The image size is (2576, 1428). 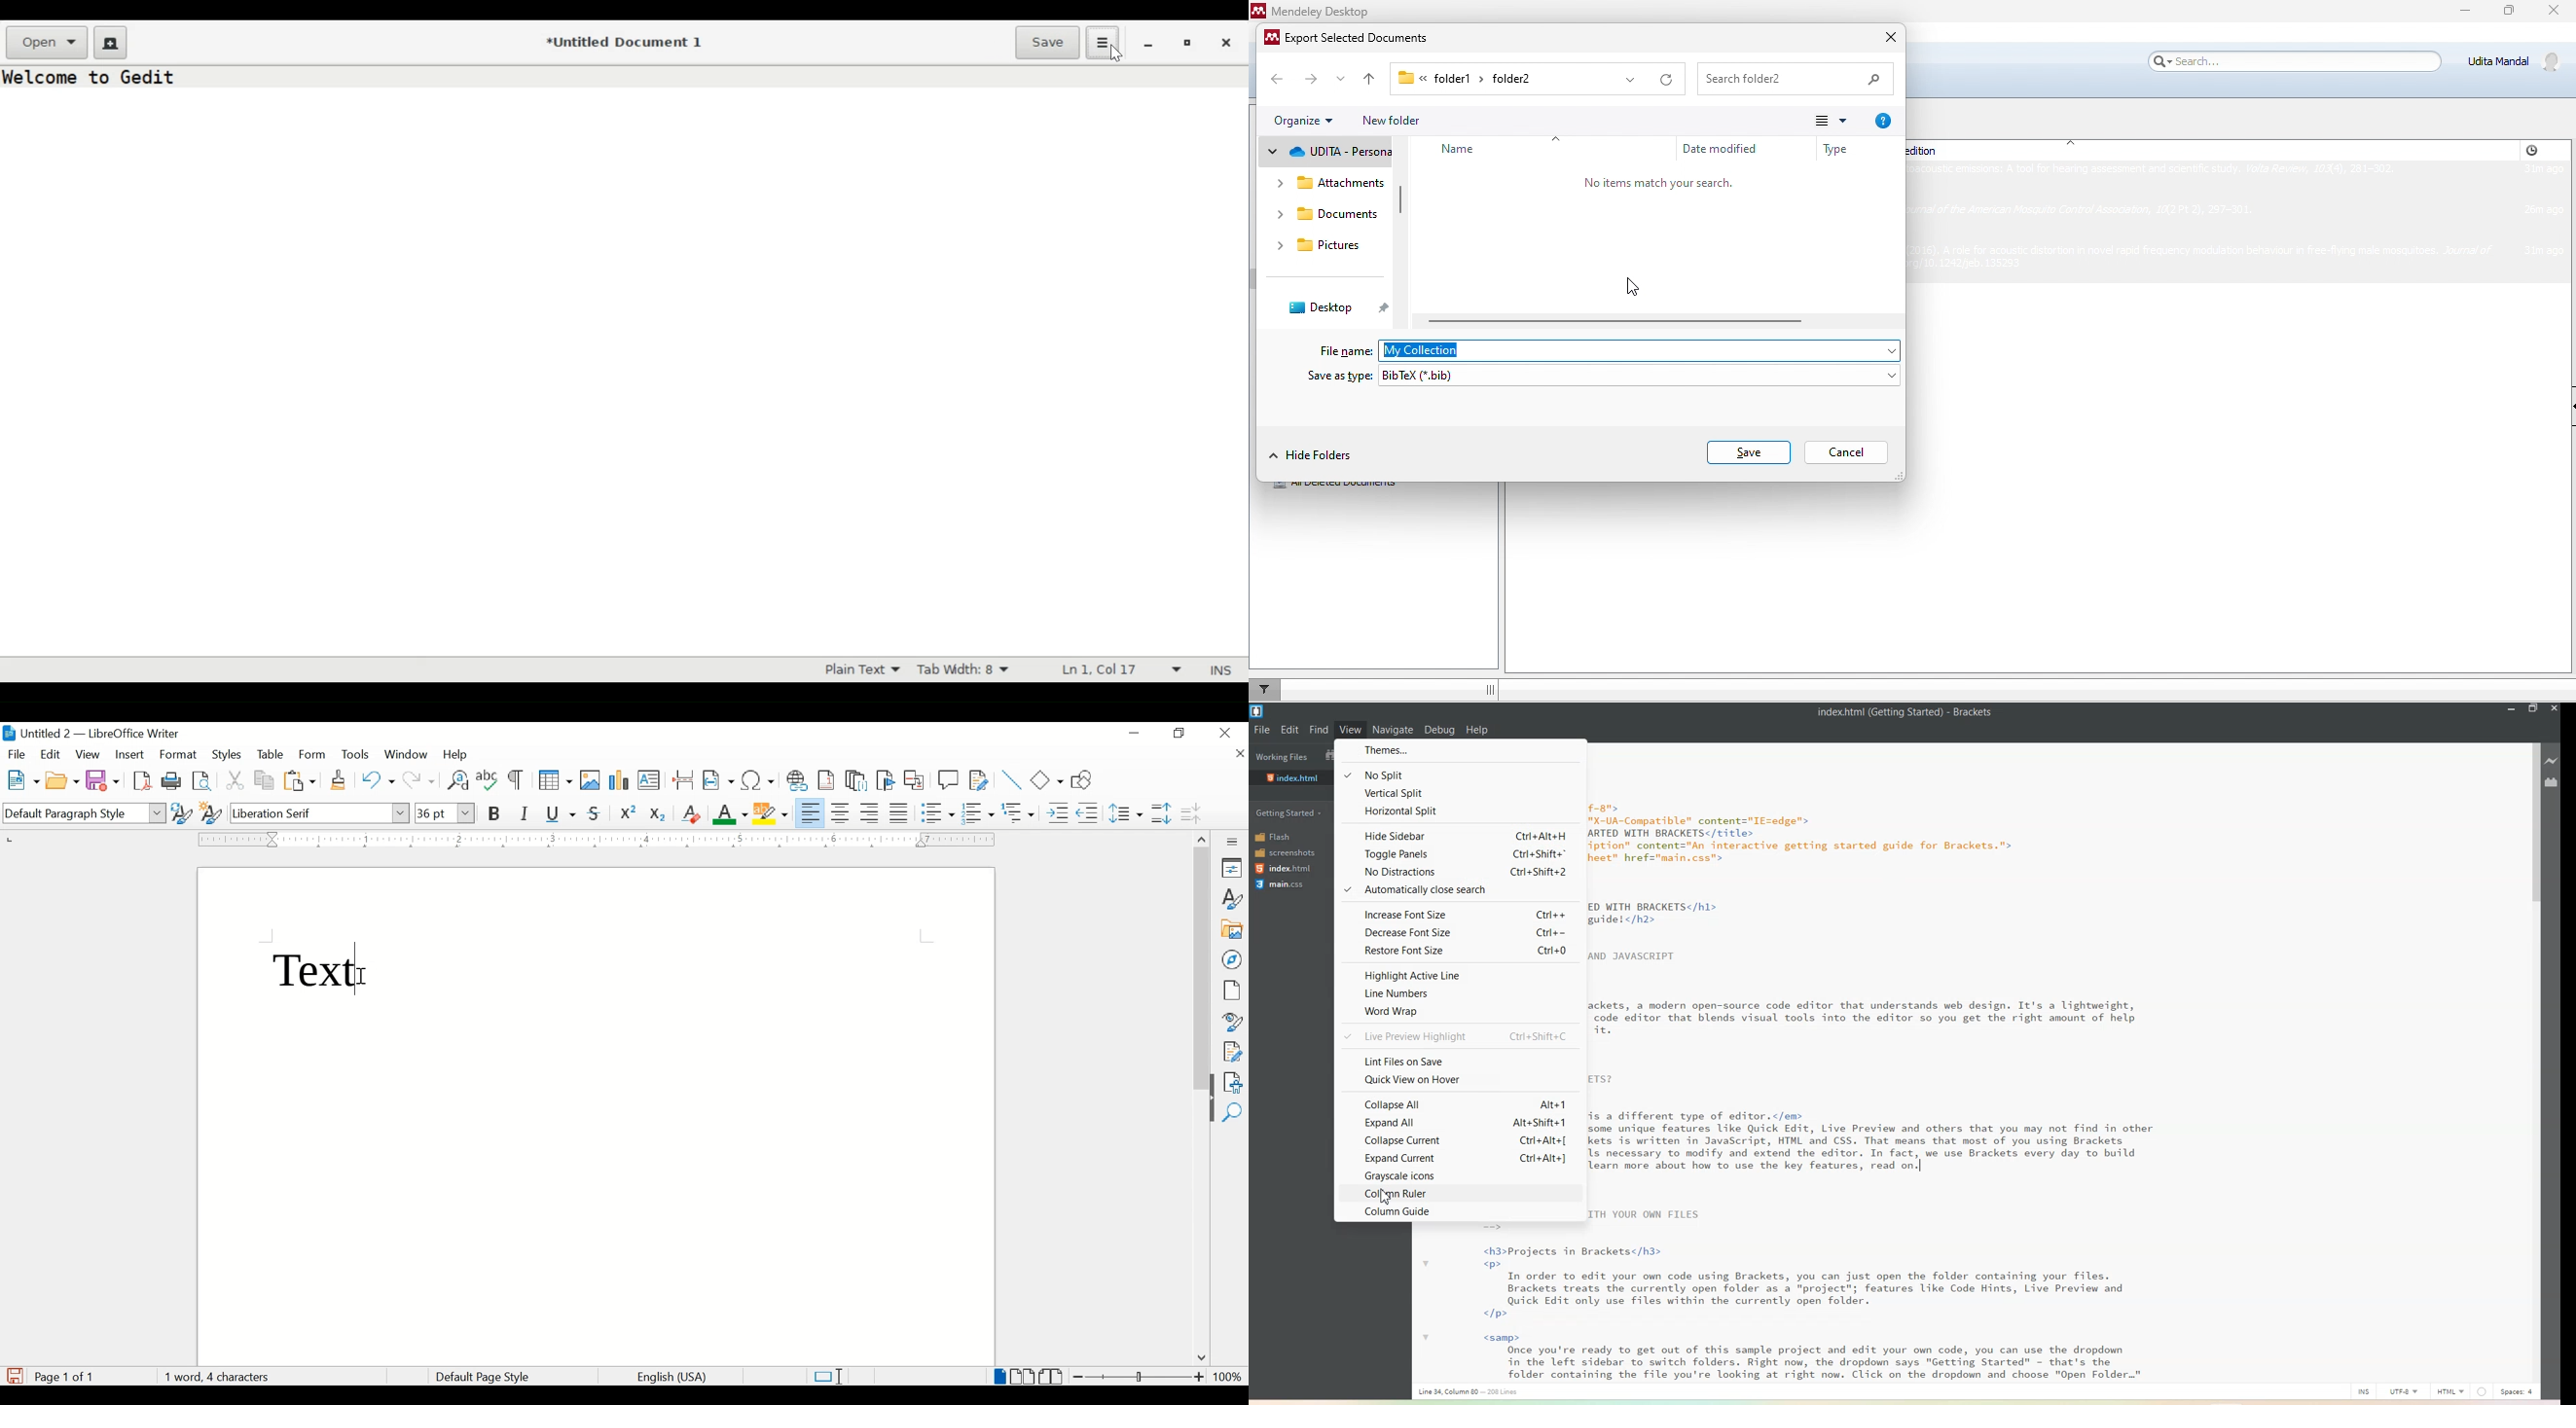 What do you see at coordinates (90, 736) in the screenshot?
I see `untitled 2 - libreOffice Writer` at bounding box center [90, 736].